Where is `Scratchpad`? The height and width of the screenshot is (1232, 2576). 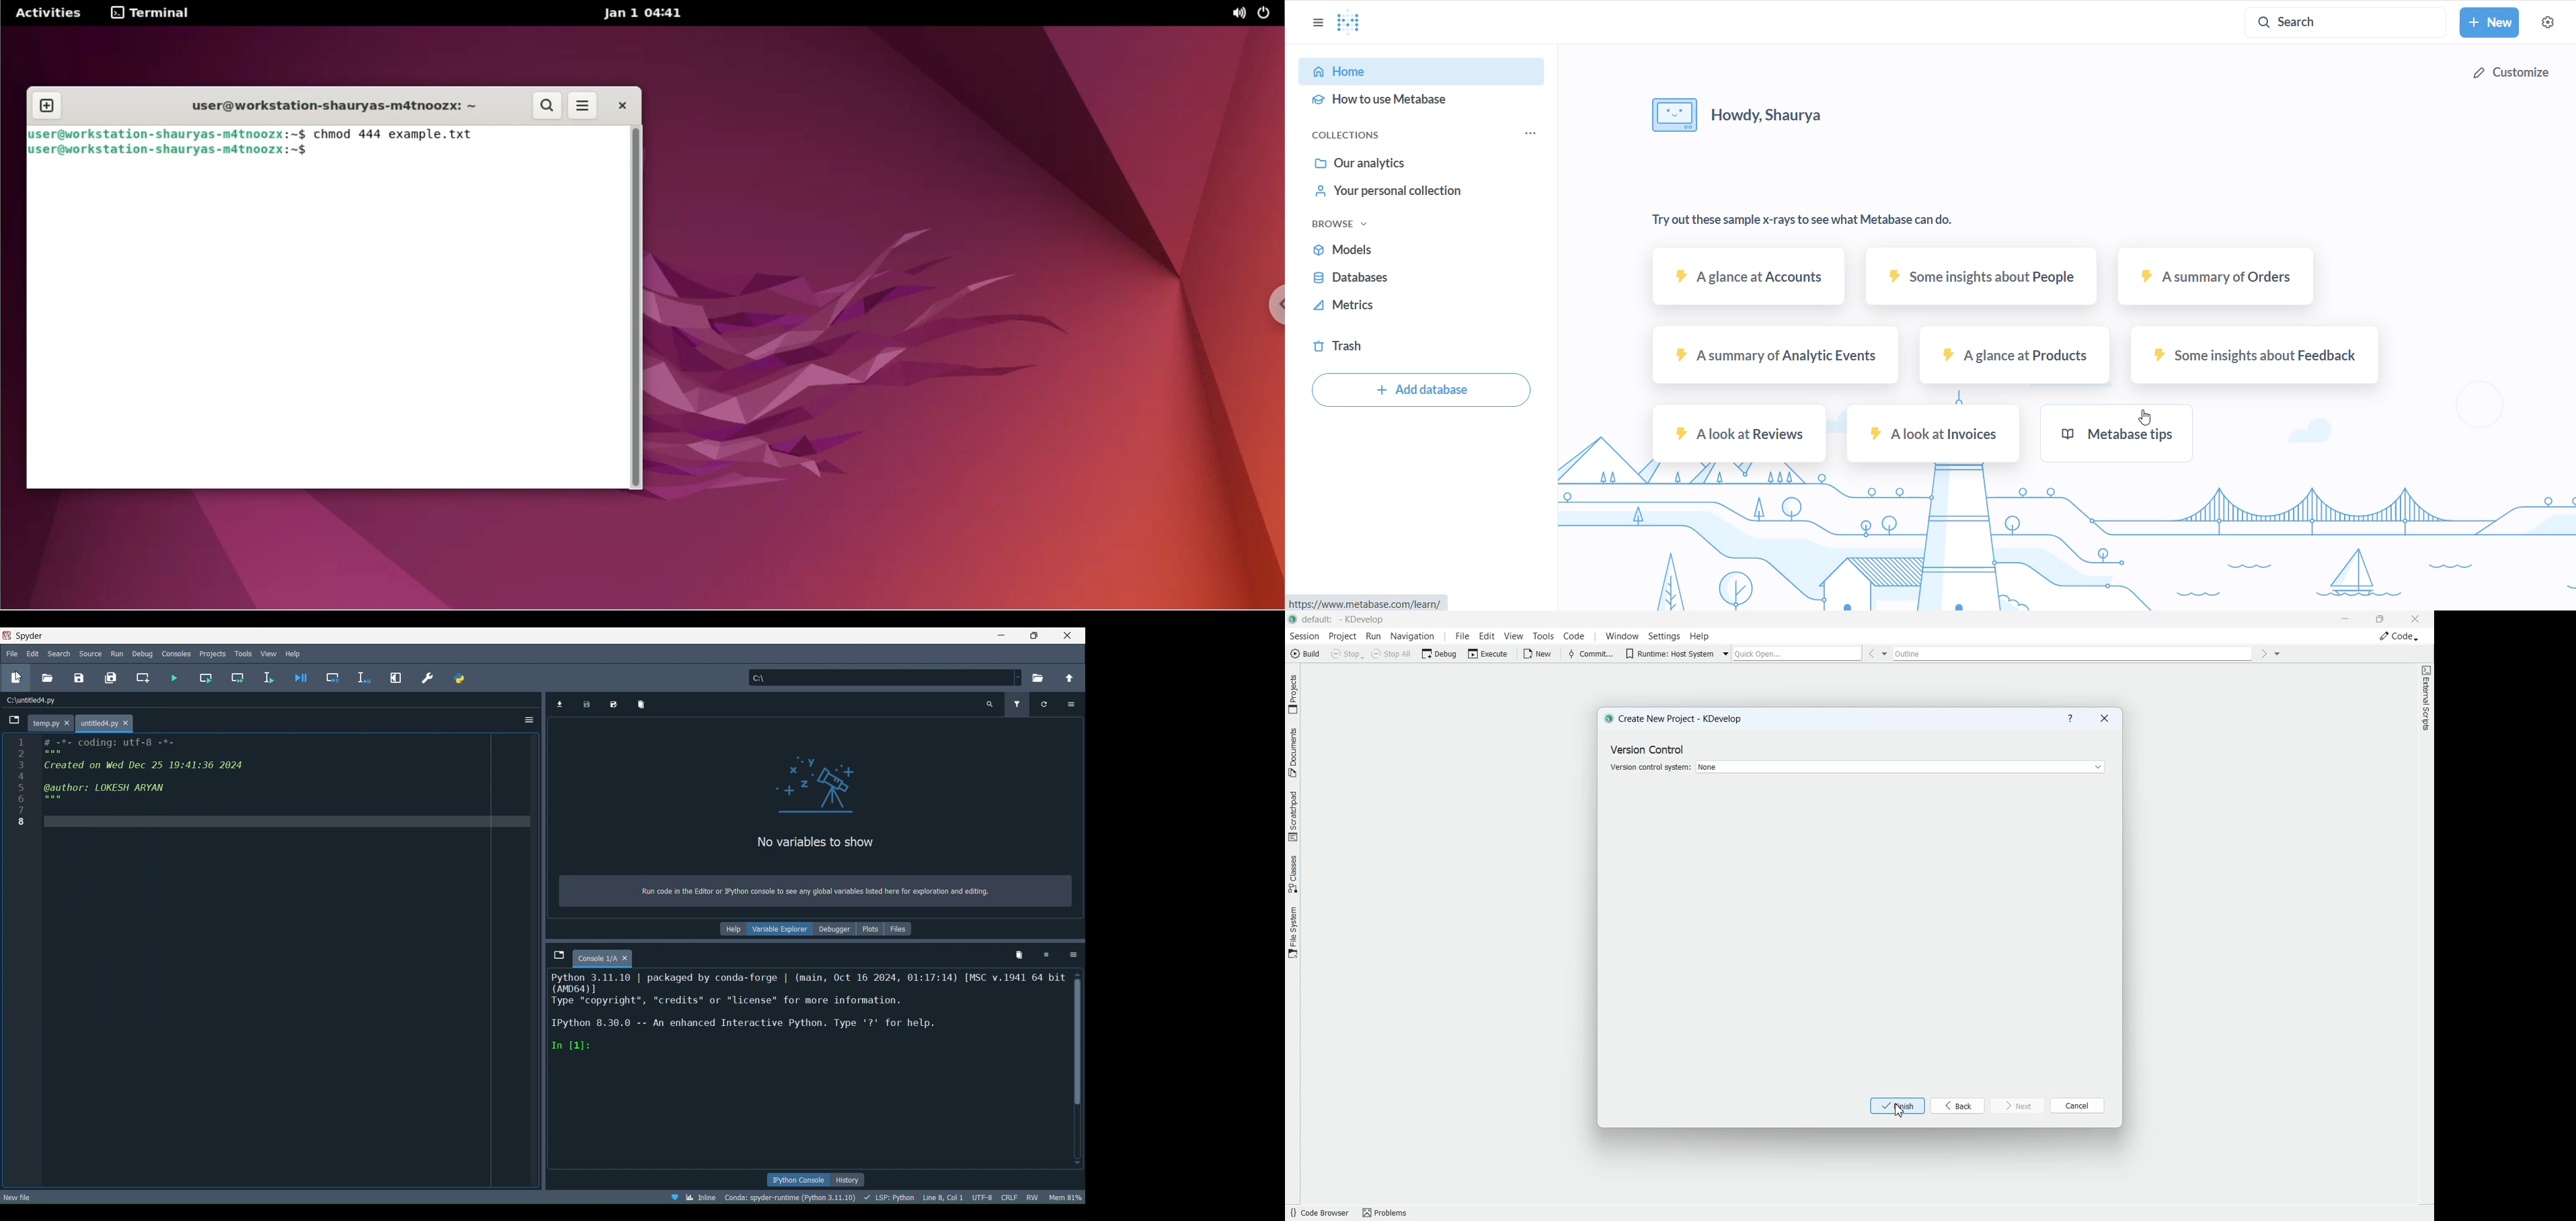
Scratchpad is located at coordinates (1293, 815).